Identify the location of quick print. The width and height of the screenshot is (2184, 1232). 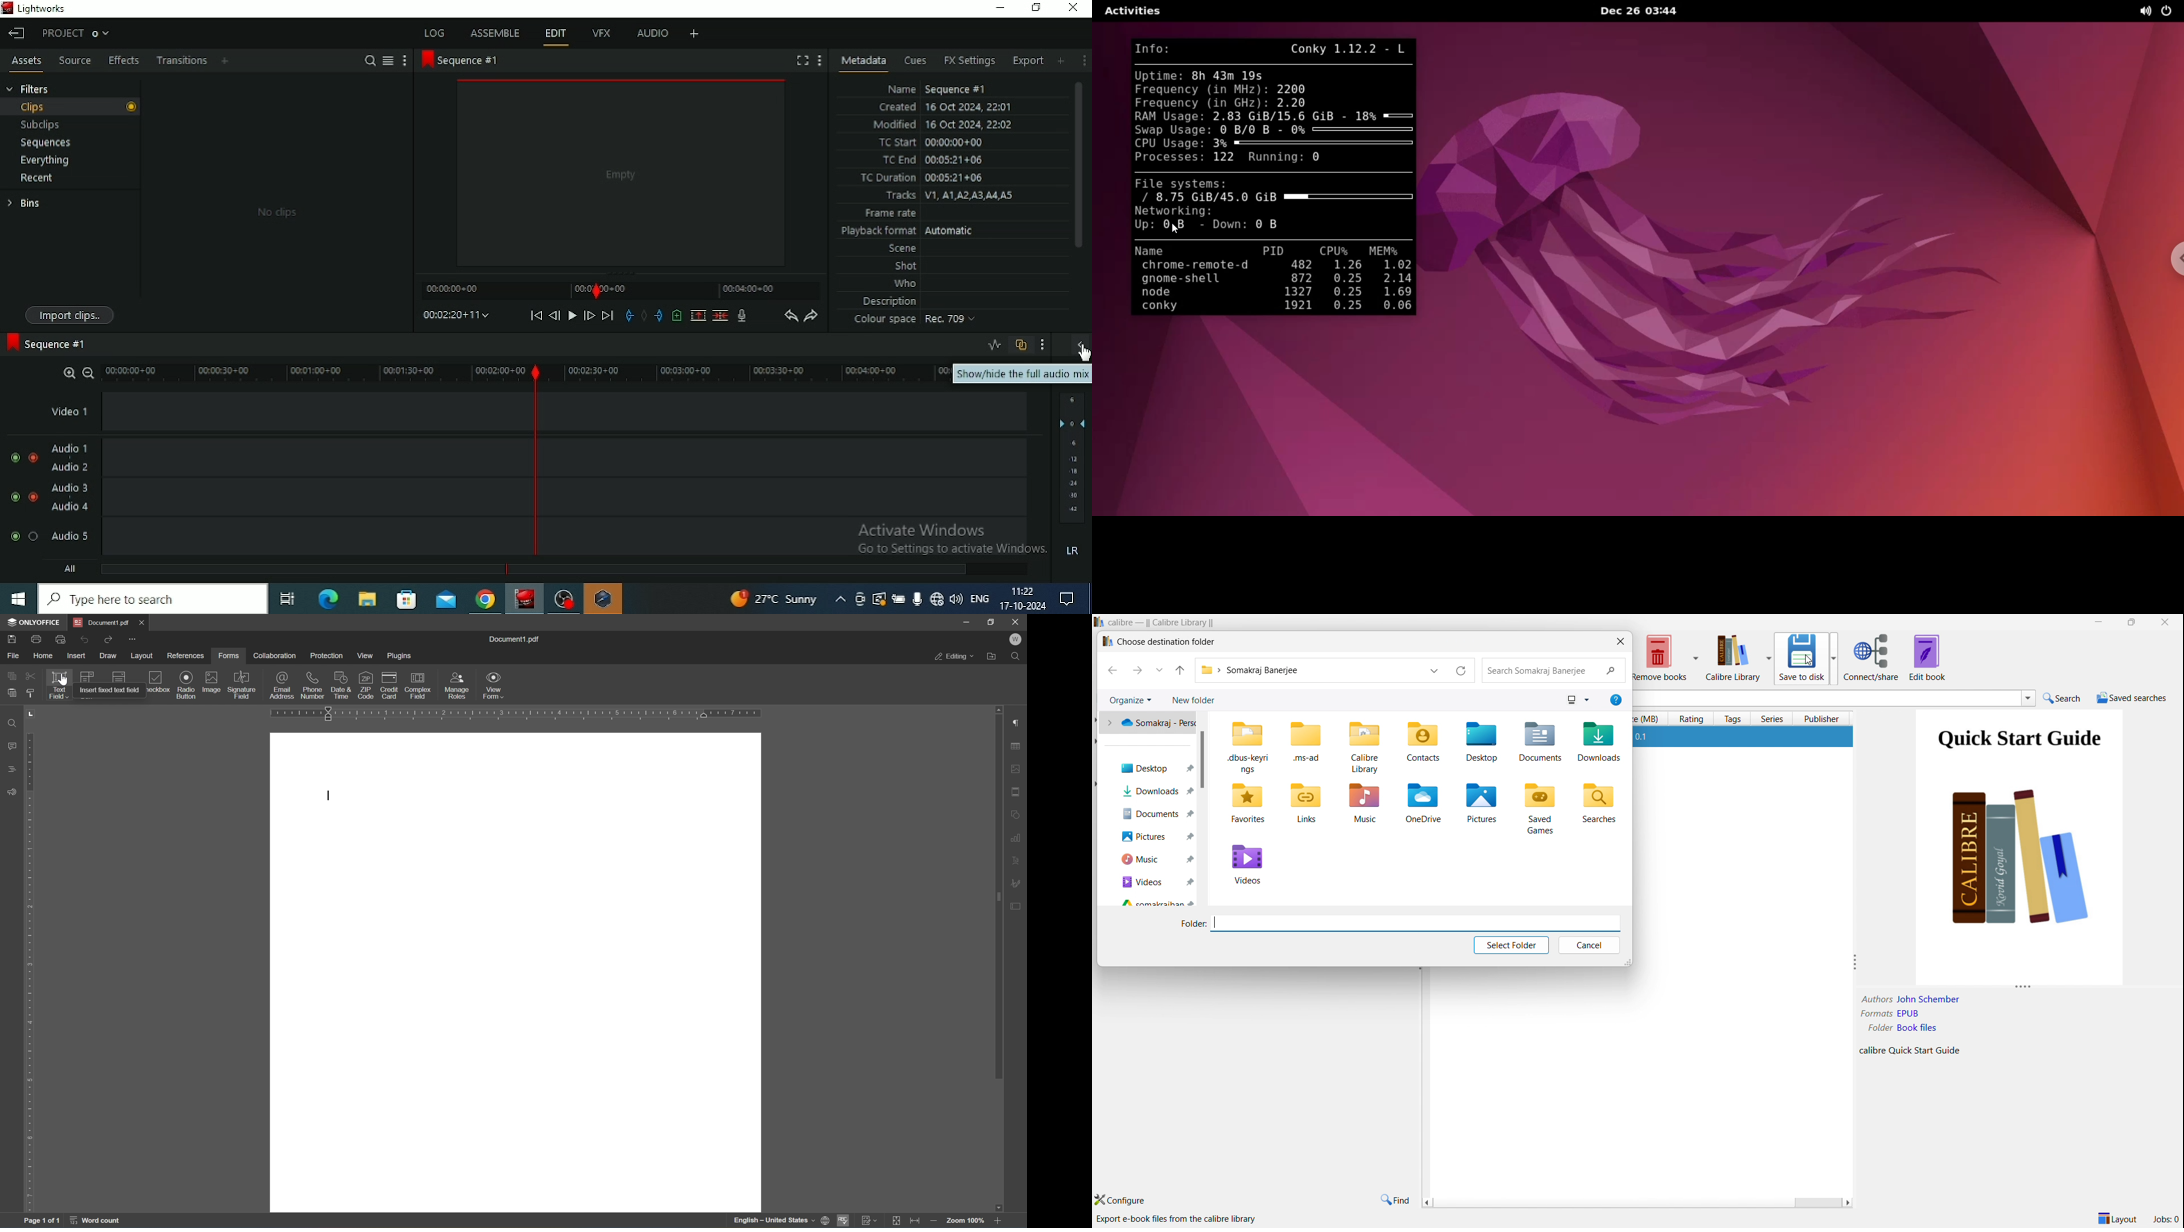
(63, 640).